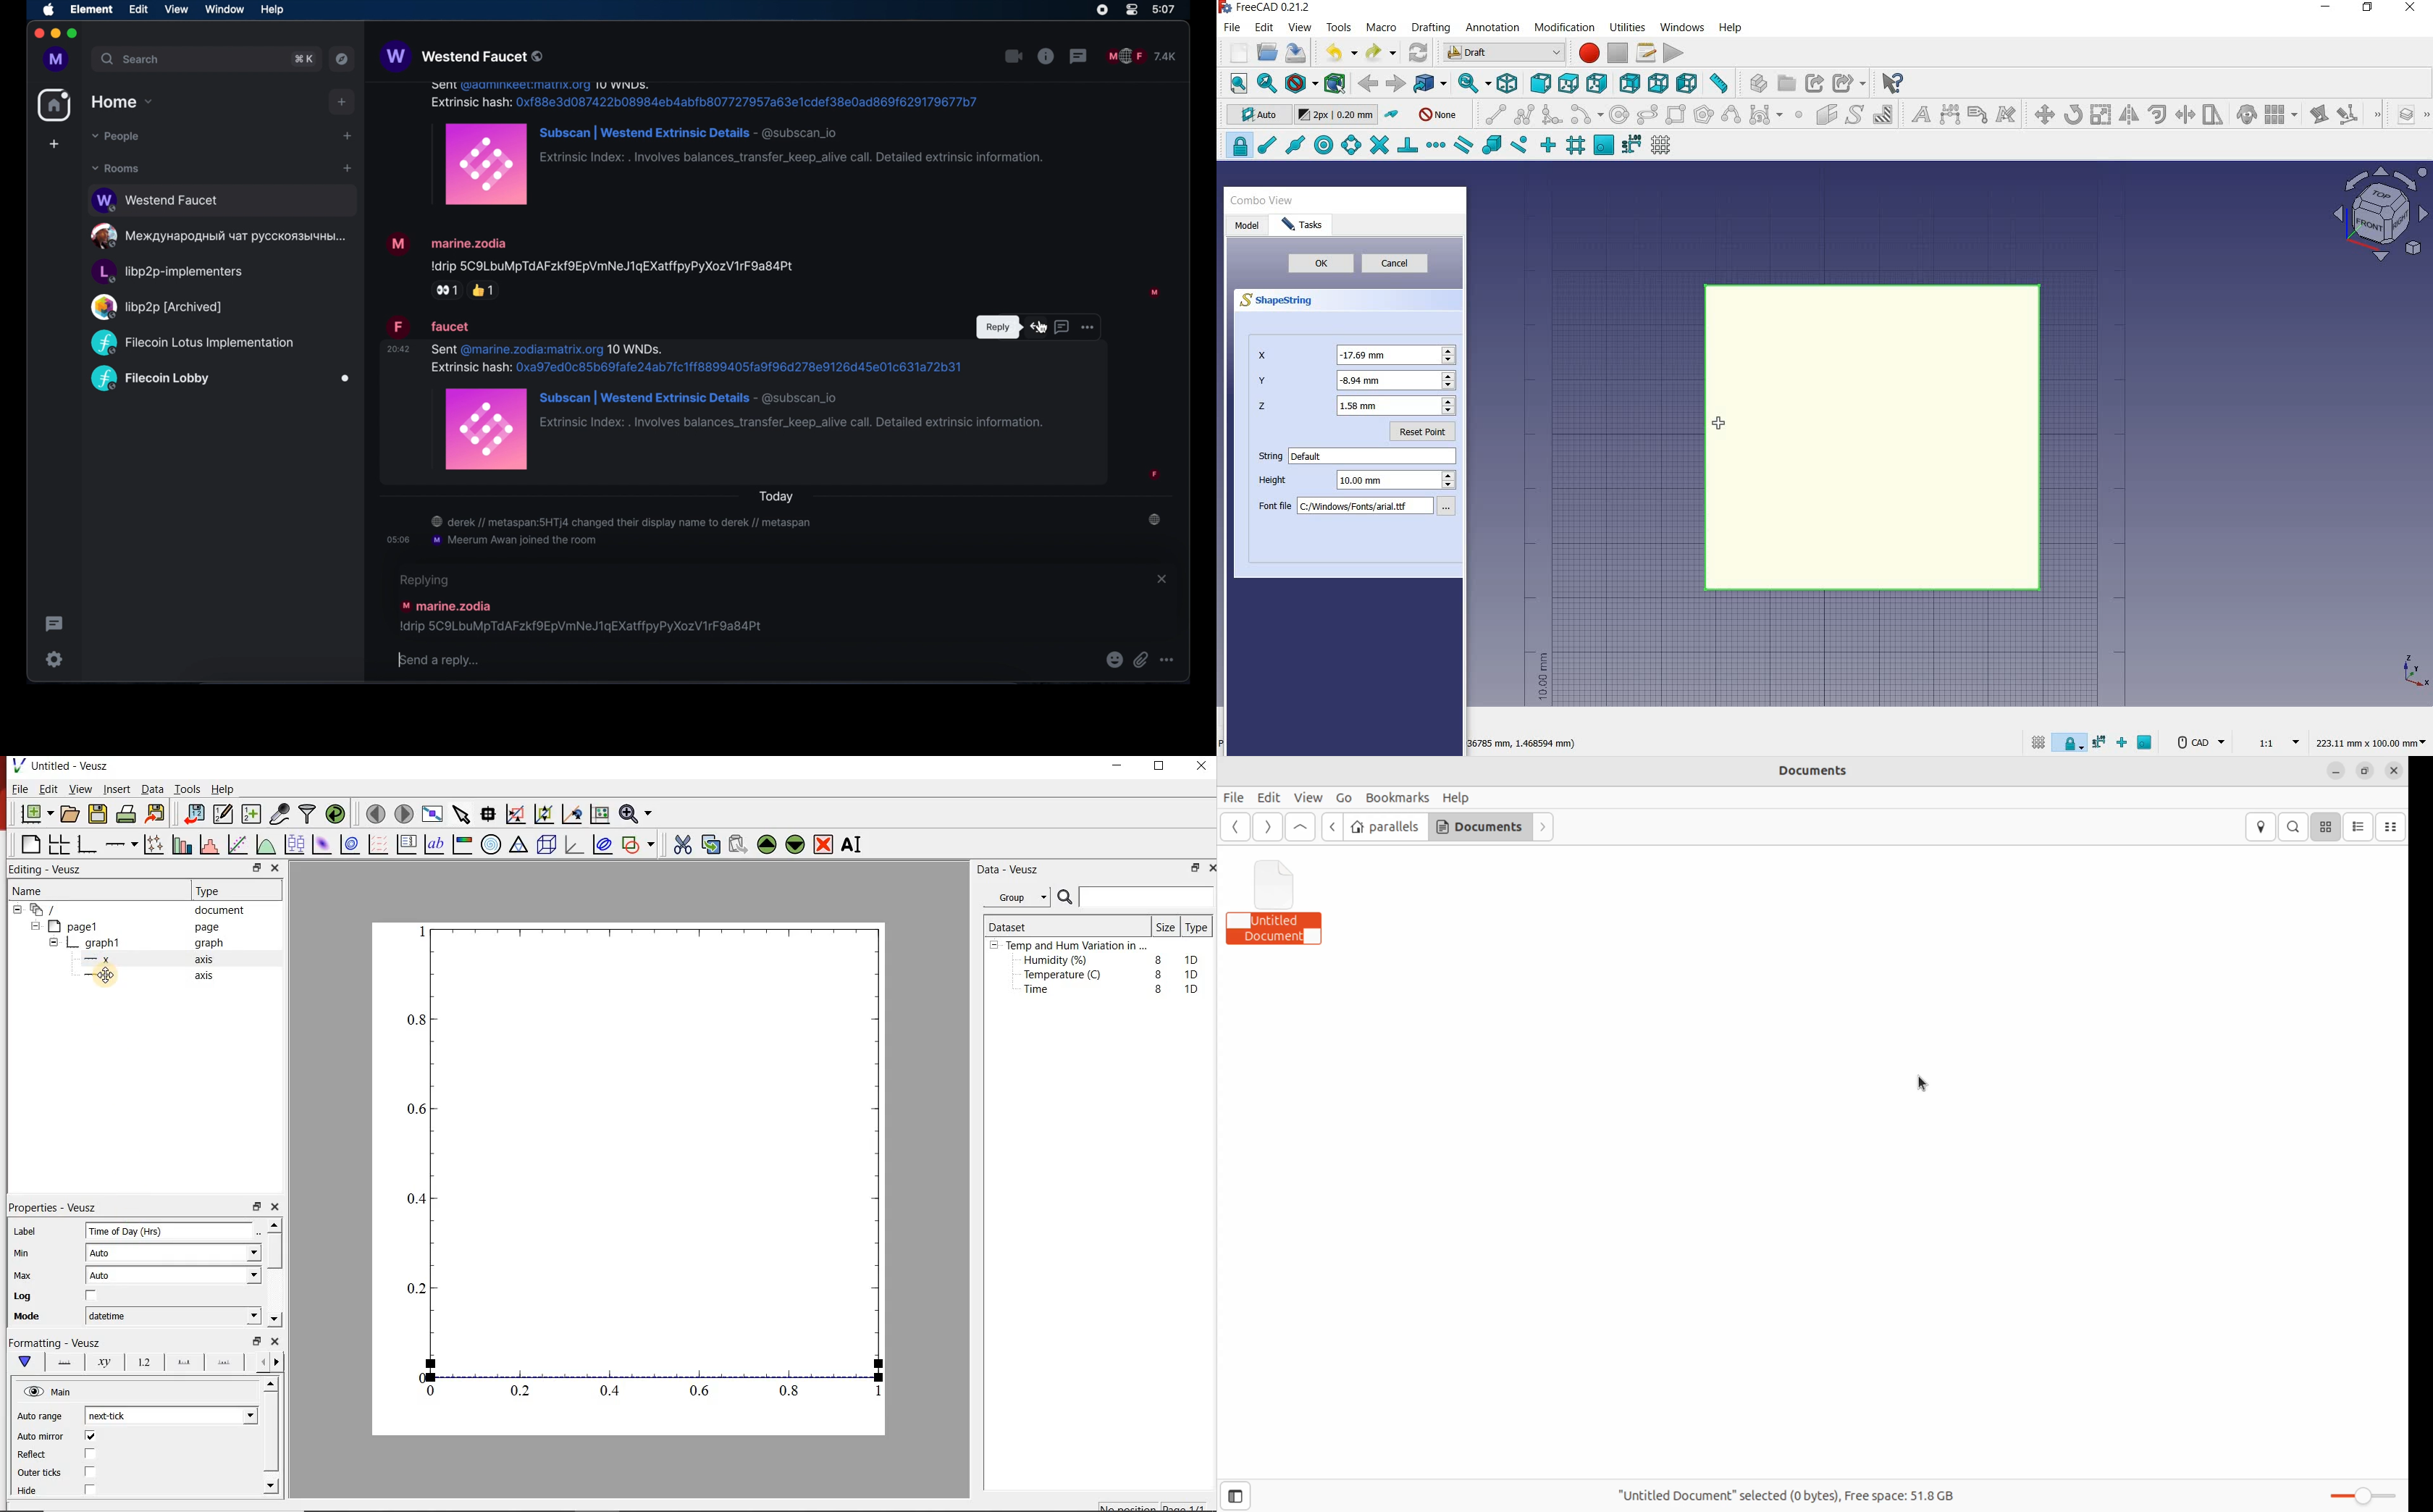 This screenshot has height=1512, width=2436. I want to click on dimension, so click(1524, 745).